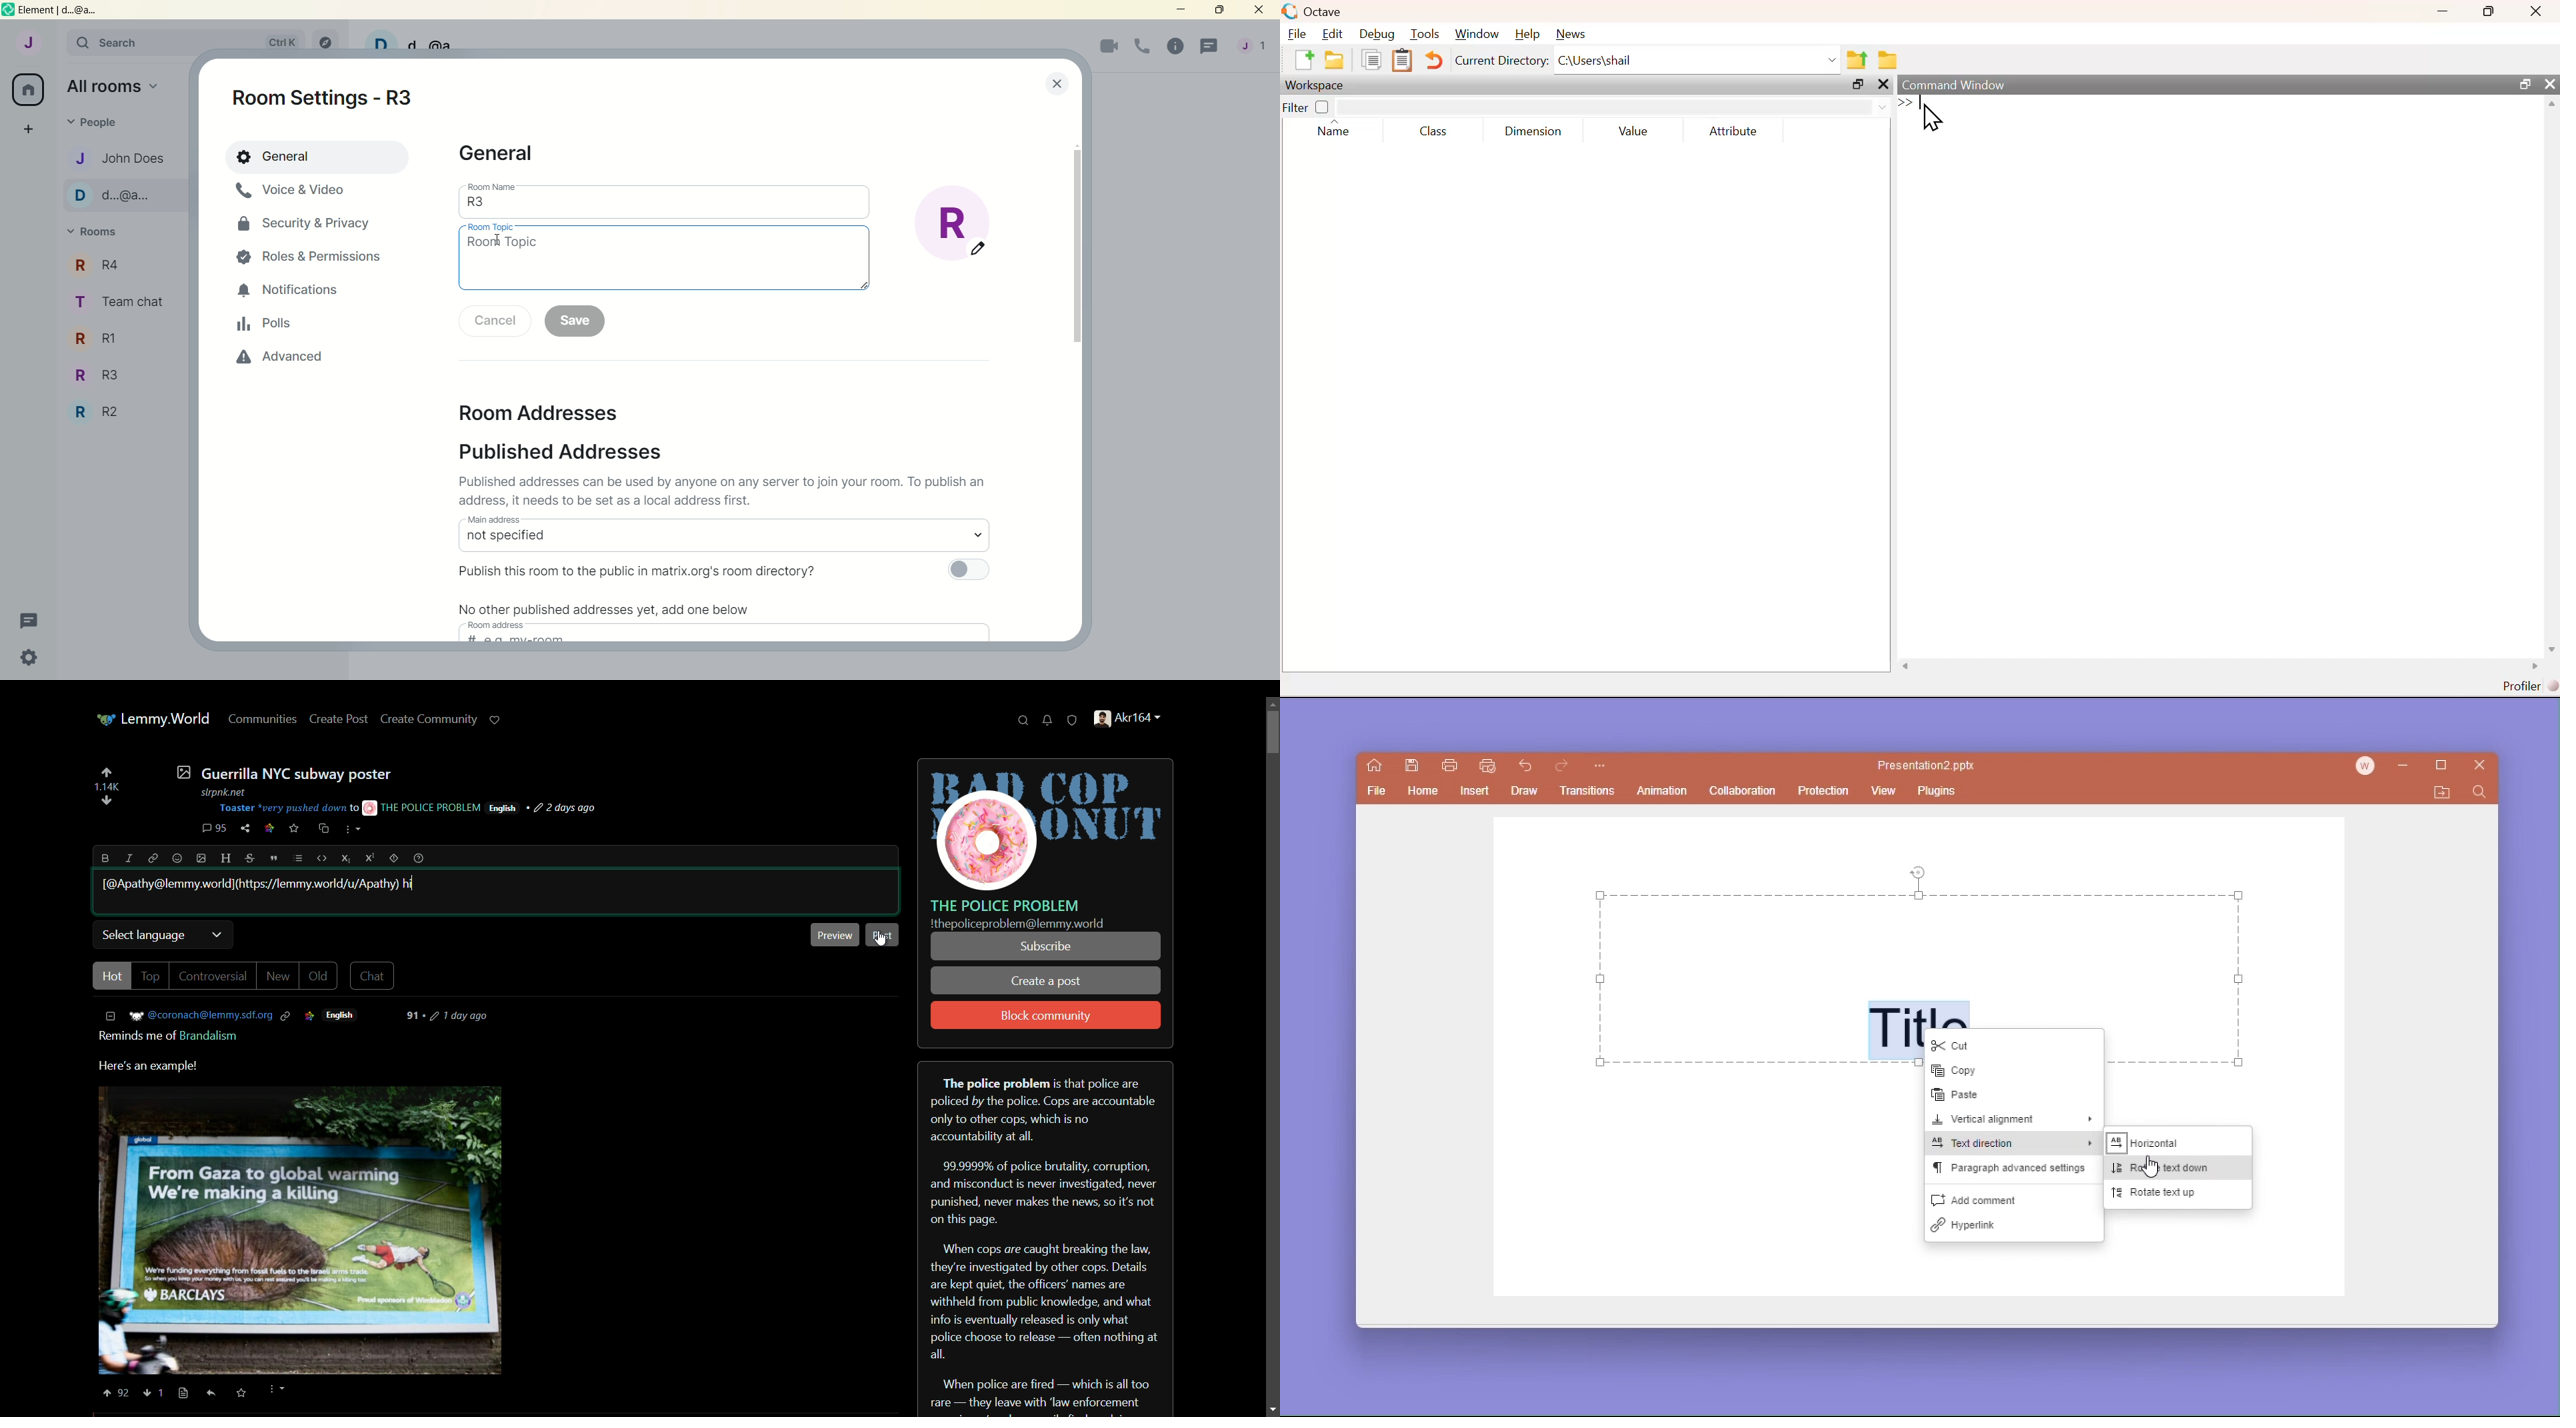 The height and width of the screenshot is (1428, 2576). What do you see at coordinates (1953, 83) in the screenshot?
I see `Command Window` at bounding box center [1953, 83].